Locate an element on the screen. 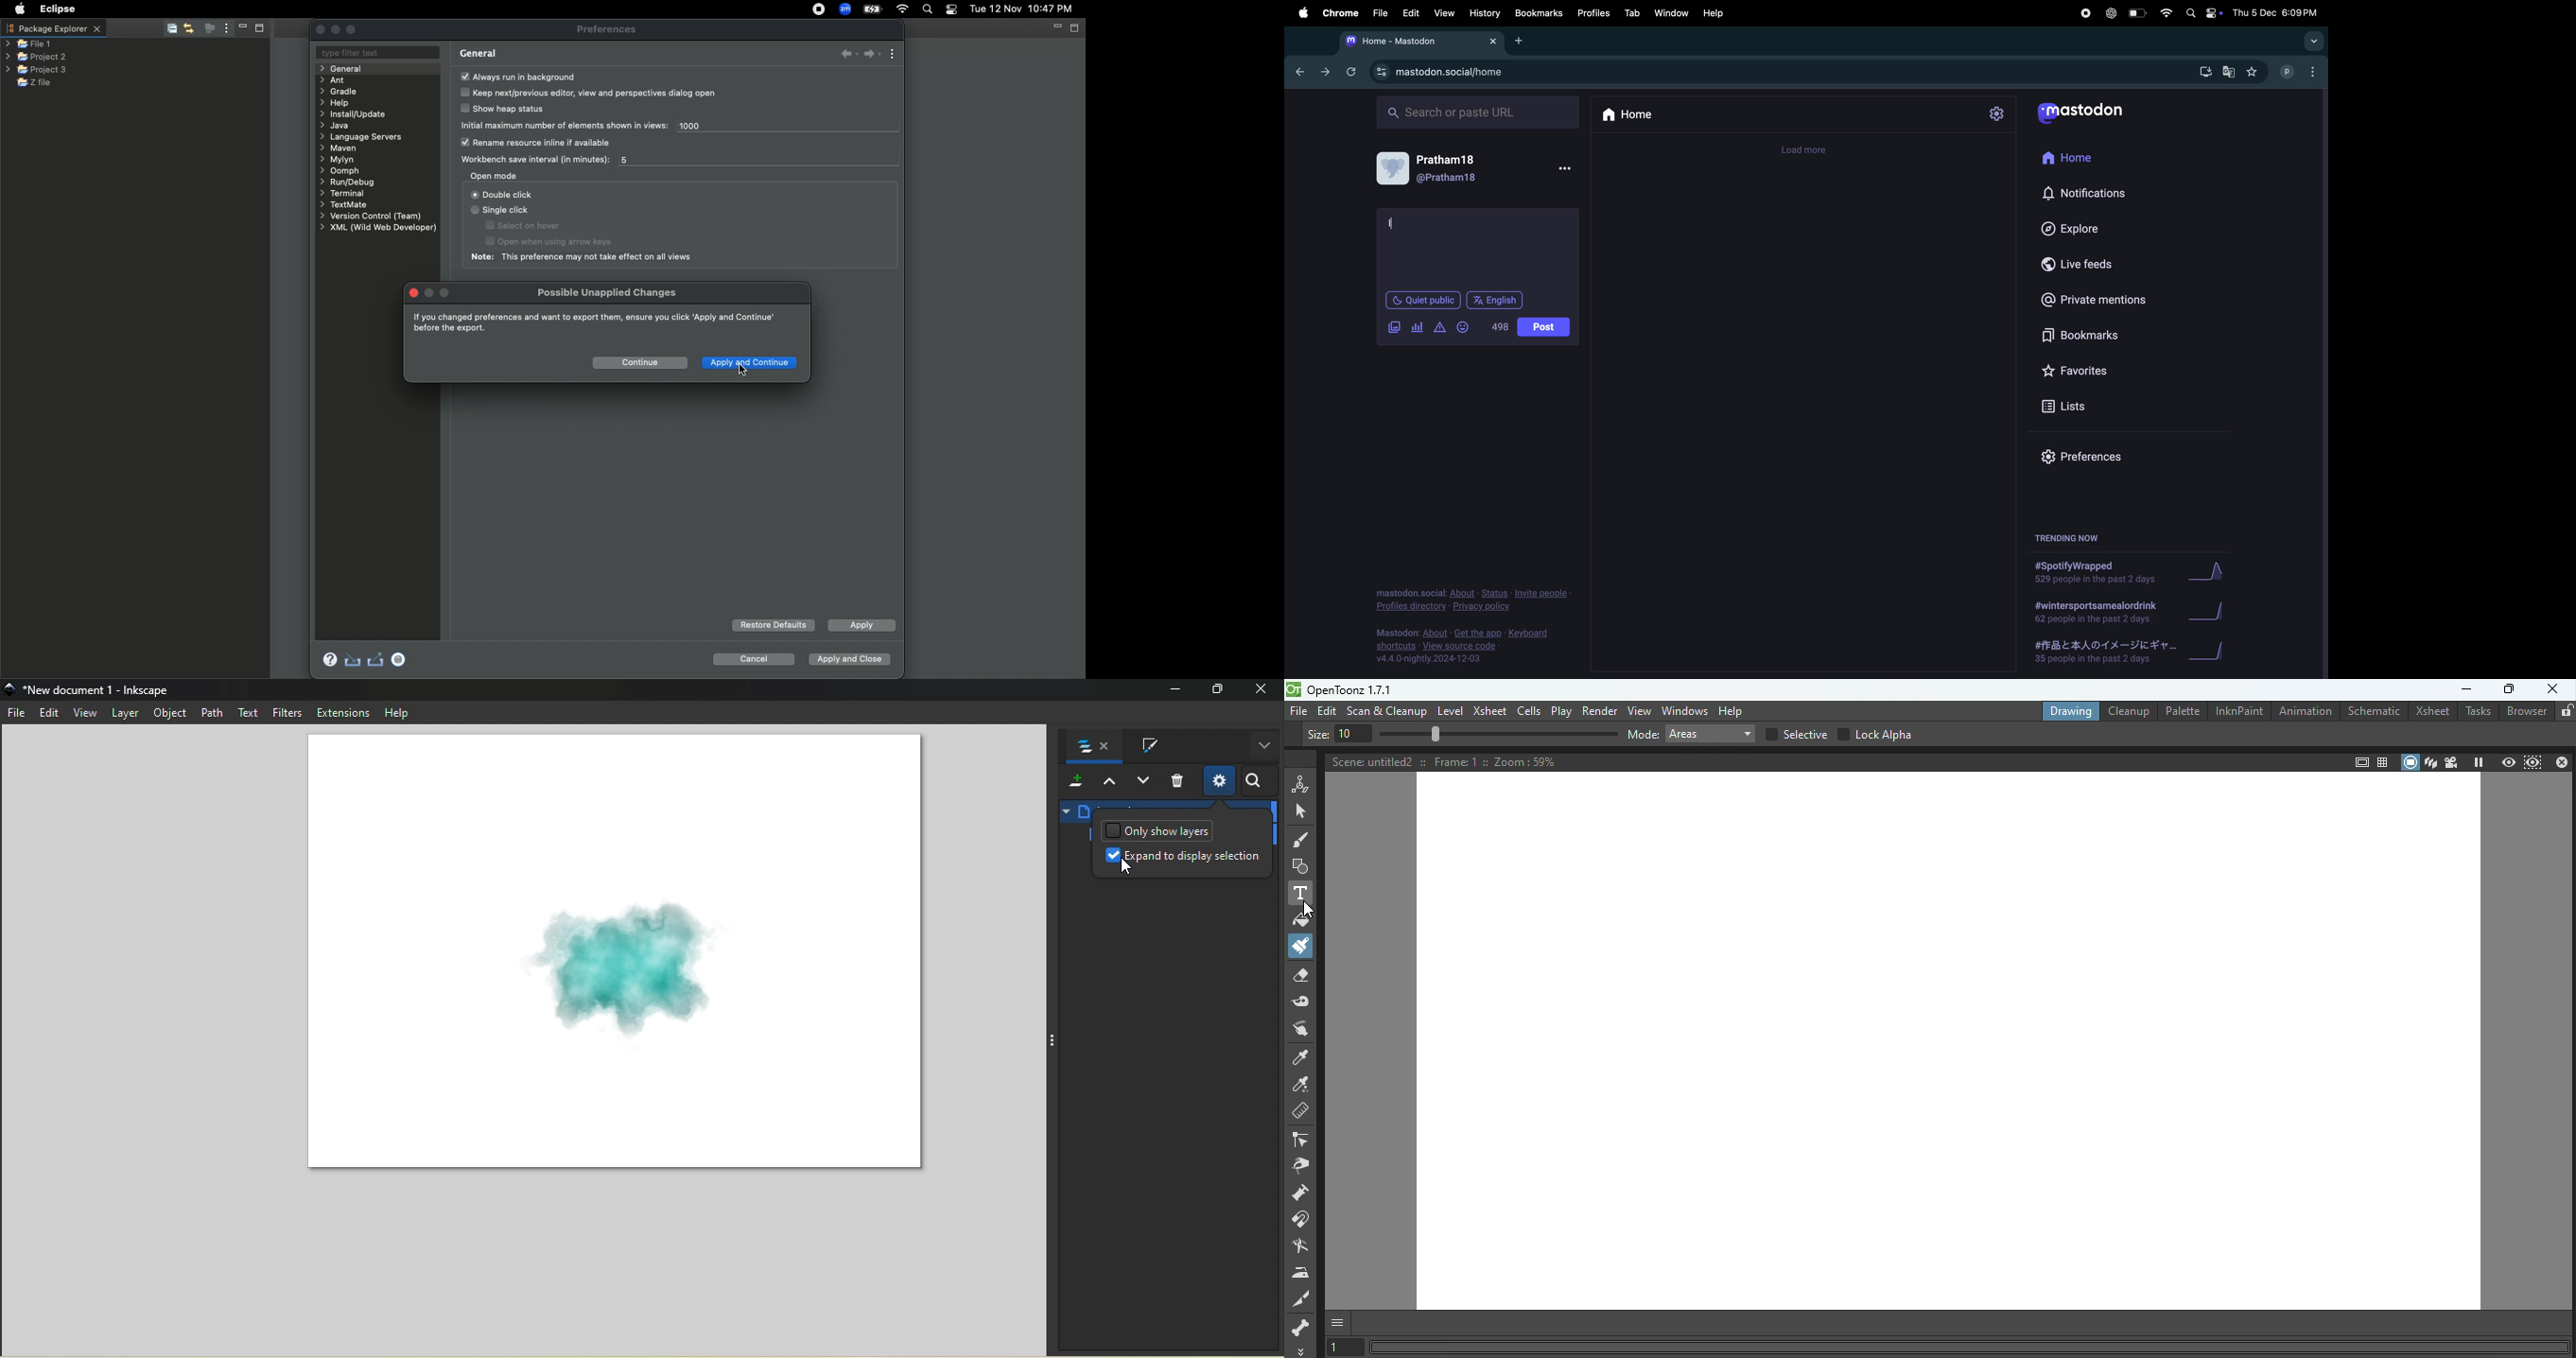 The height and width of the screenshot is (1372, 2576). help is located at coordinates (1716, 13).